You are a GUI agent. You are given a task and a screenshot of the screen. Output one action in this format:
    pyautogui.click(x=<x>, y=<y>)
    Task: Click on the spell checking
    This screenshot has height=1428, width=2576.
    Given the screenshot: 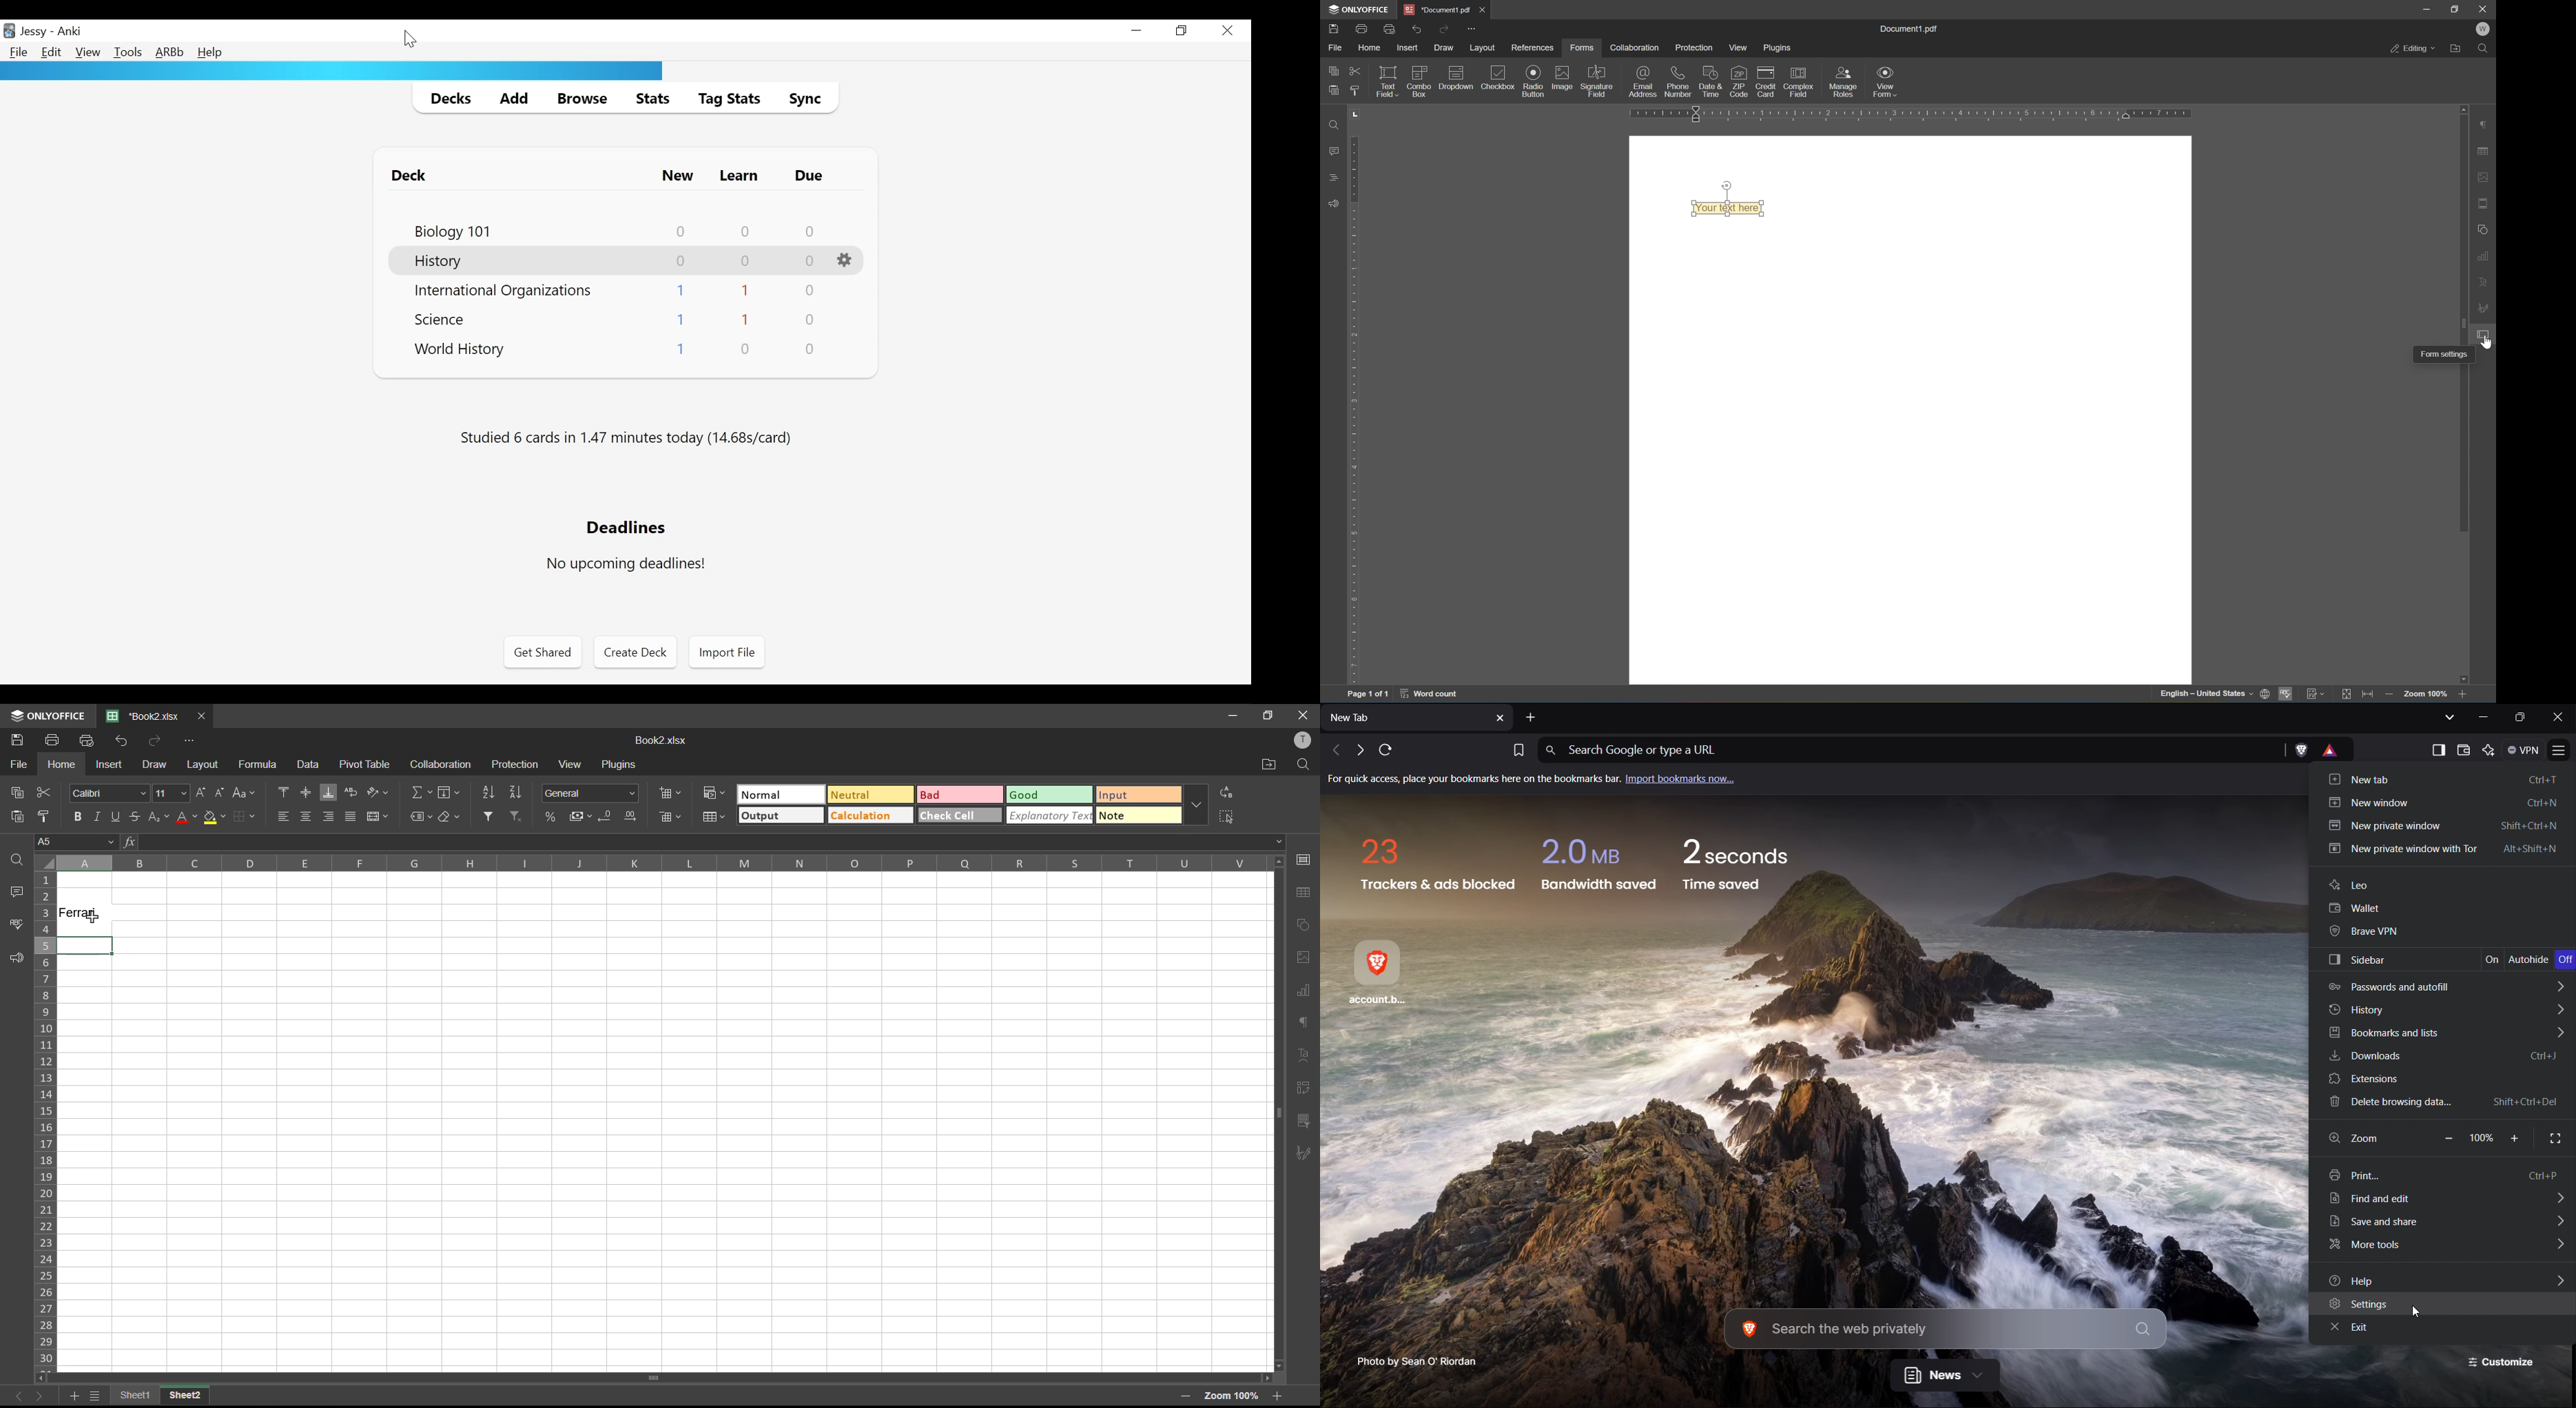 What is the action you would take?
    pyautogui.click(x=2285, y=695)
    